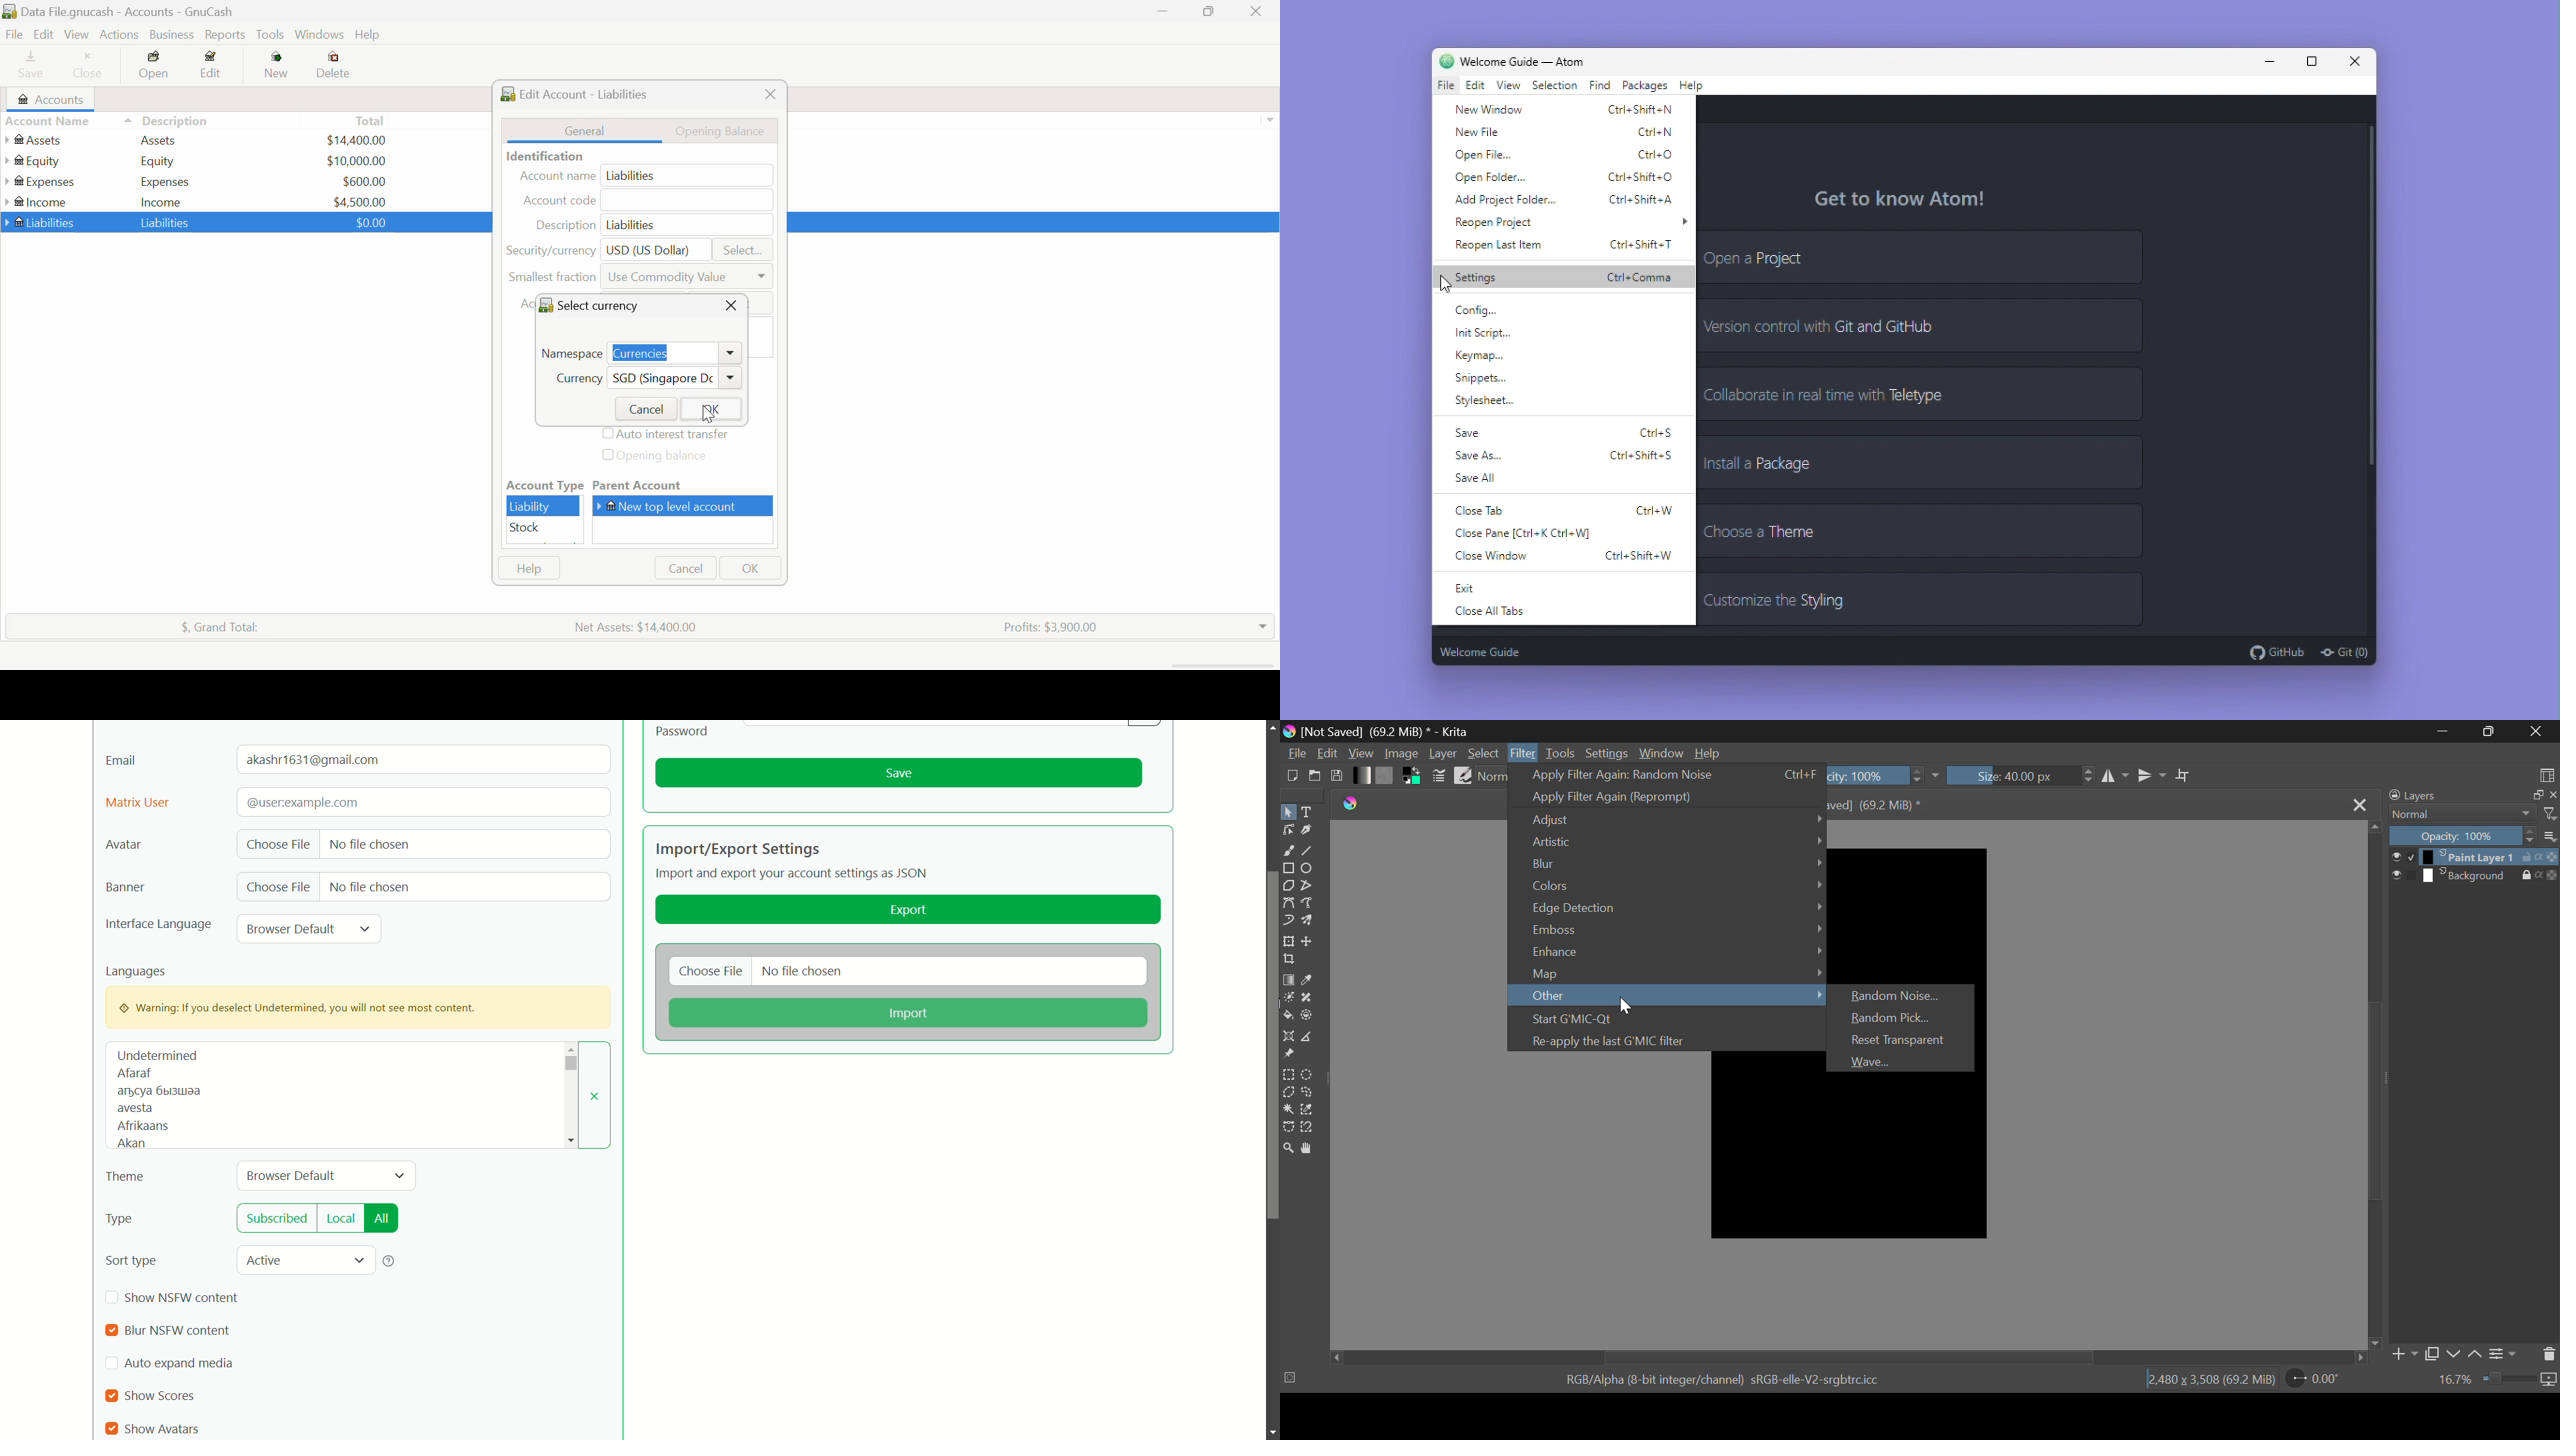  Describe the element at coordinates (1309, 1037) in the screenshot. I see `Measurement` at that location.